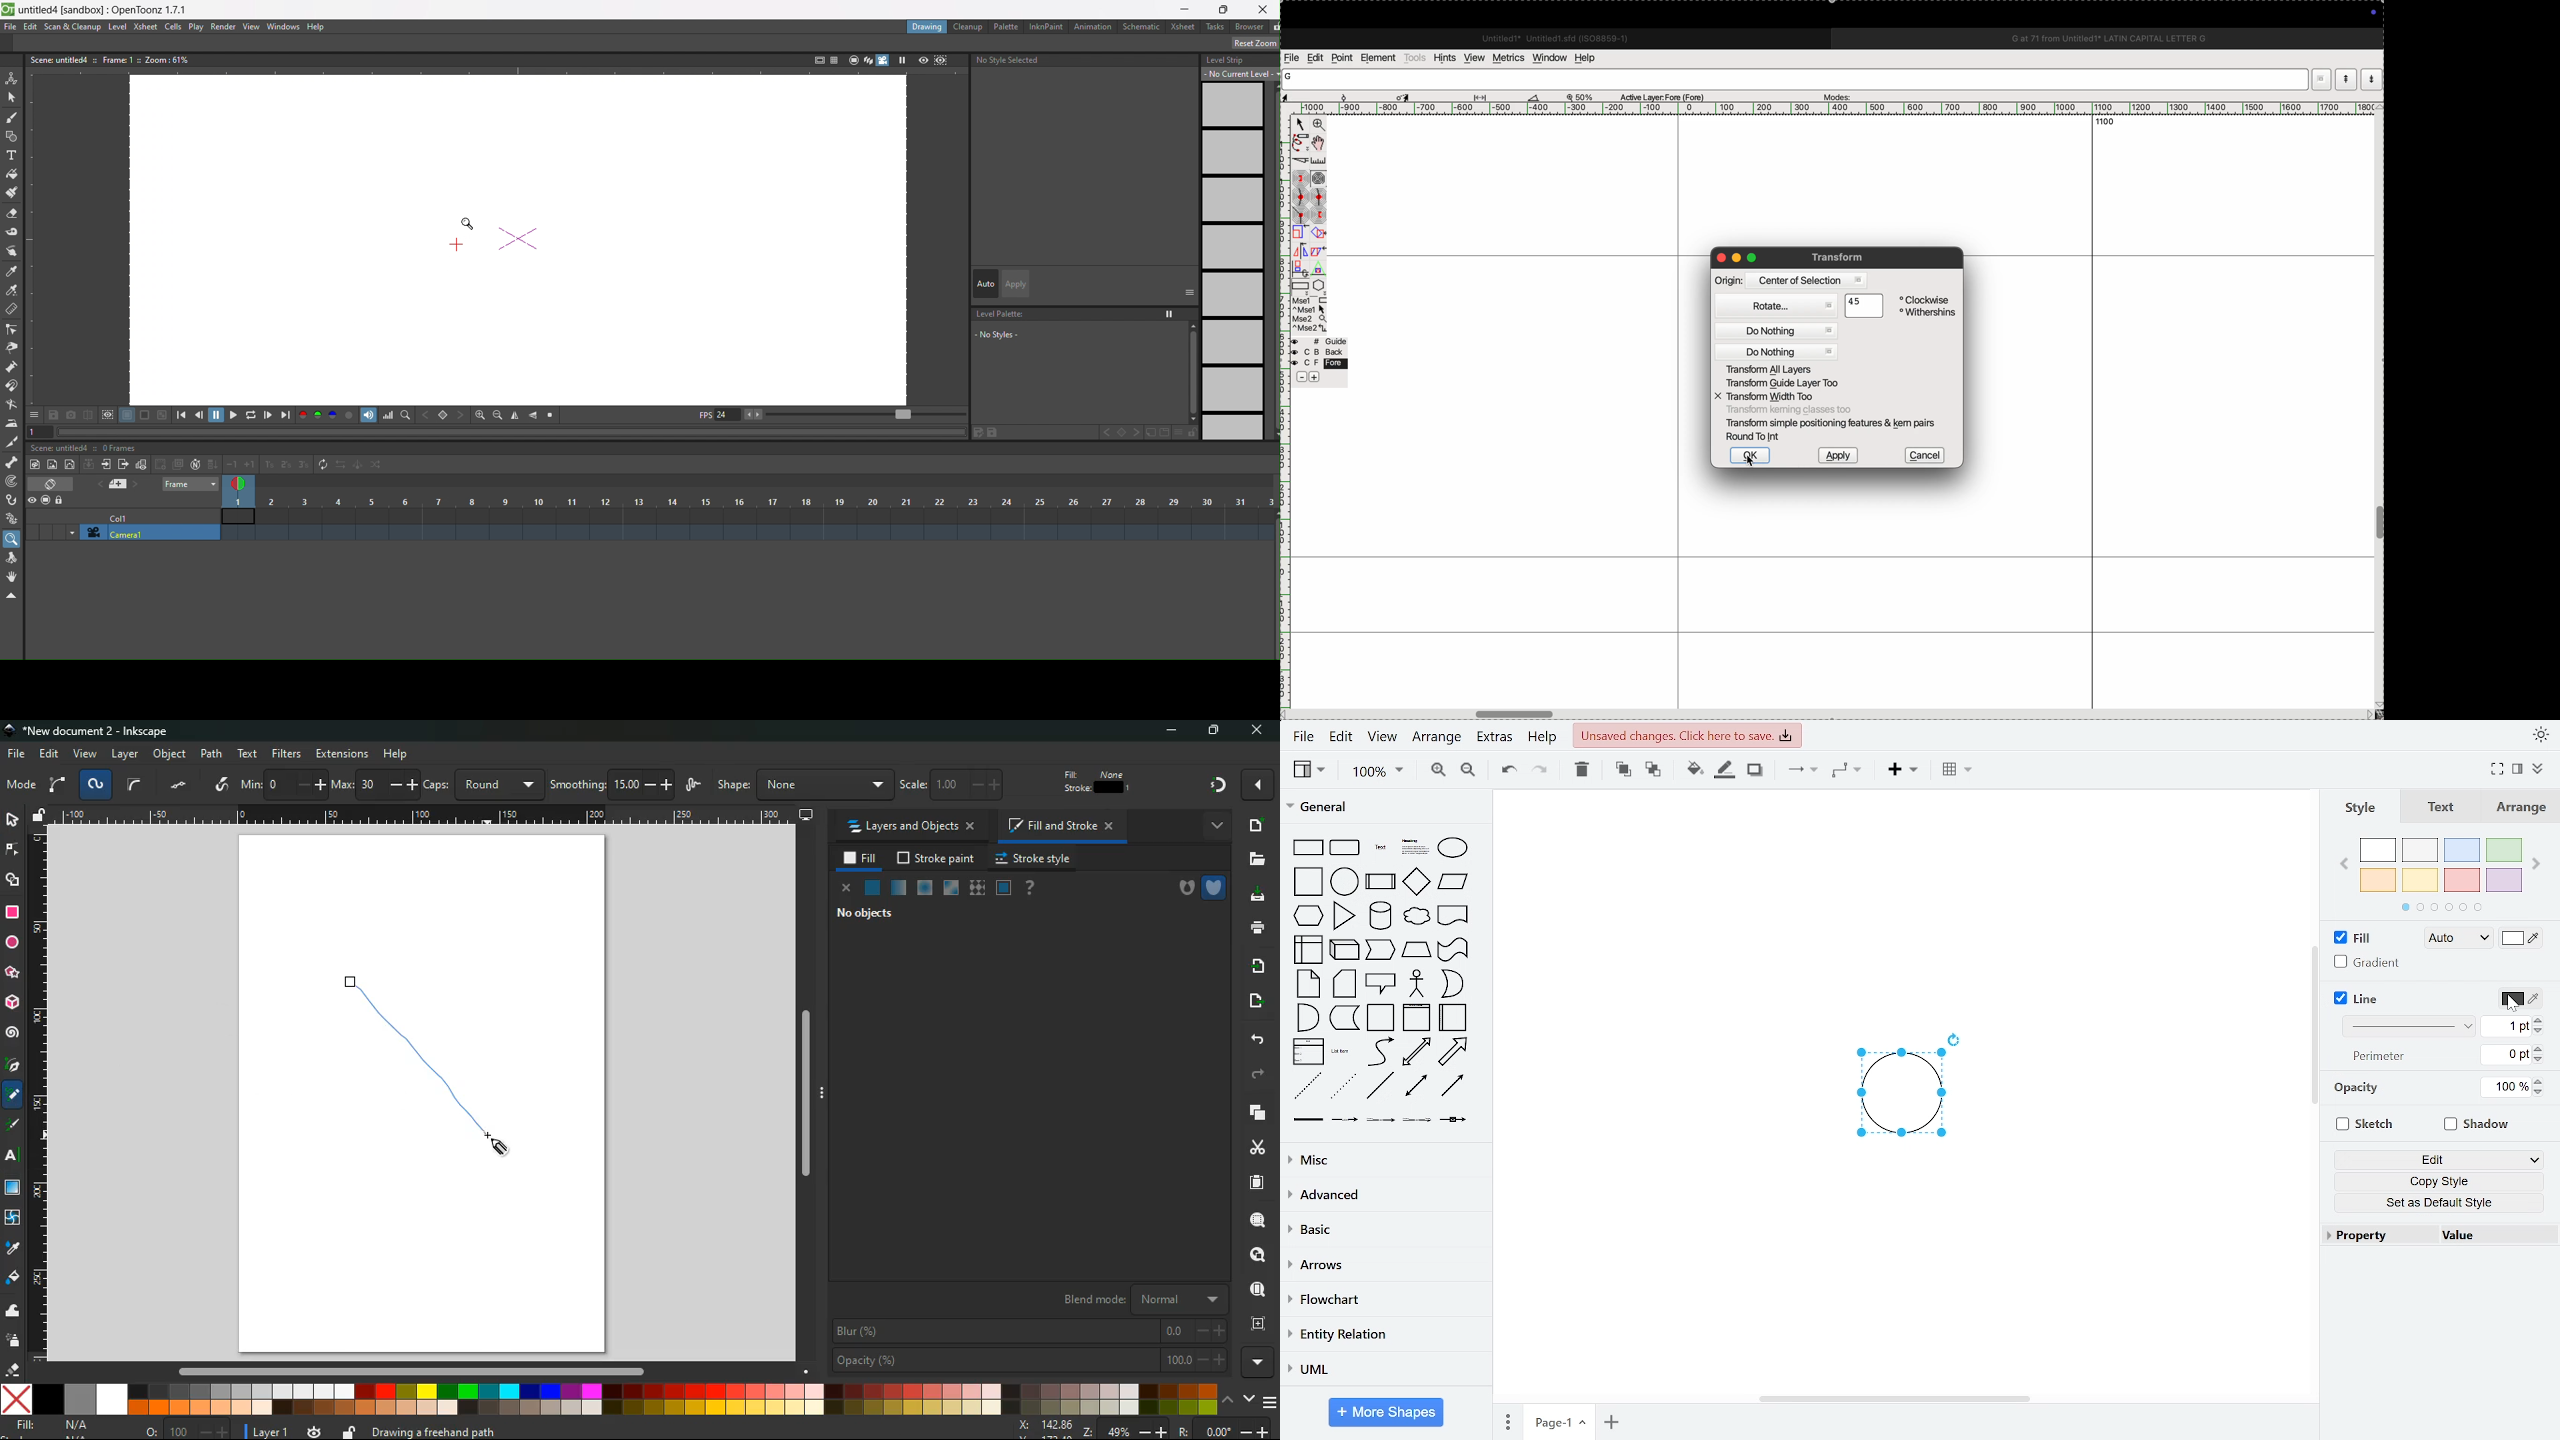 The height and width of the screenshot is (1456, 2576). Describe the element at coordinates (11, 80) in the screenshot. I see `` at that location.